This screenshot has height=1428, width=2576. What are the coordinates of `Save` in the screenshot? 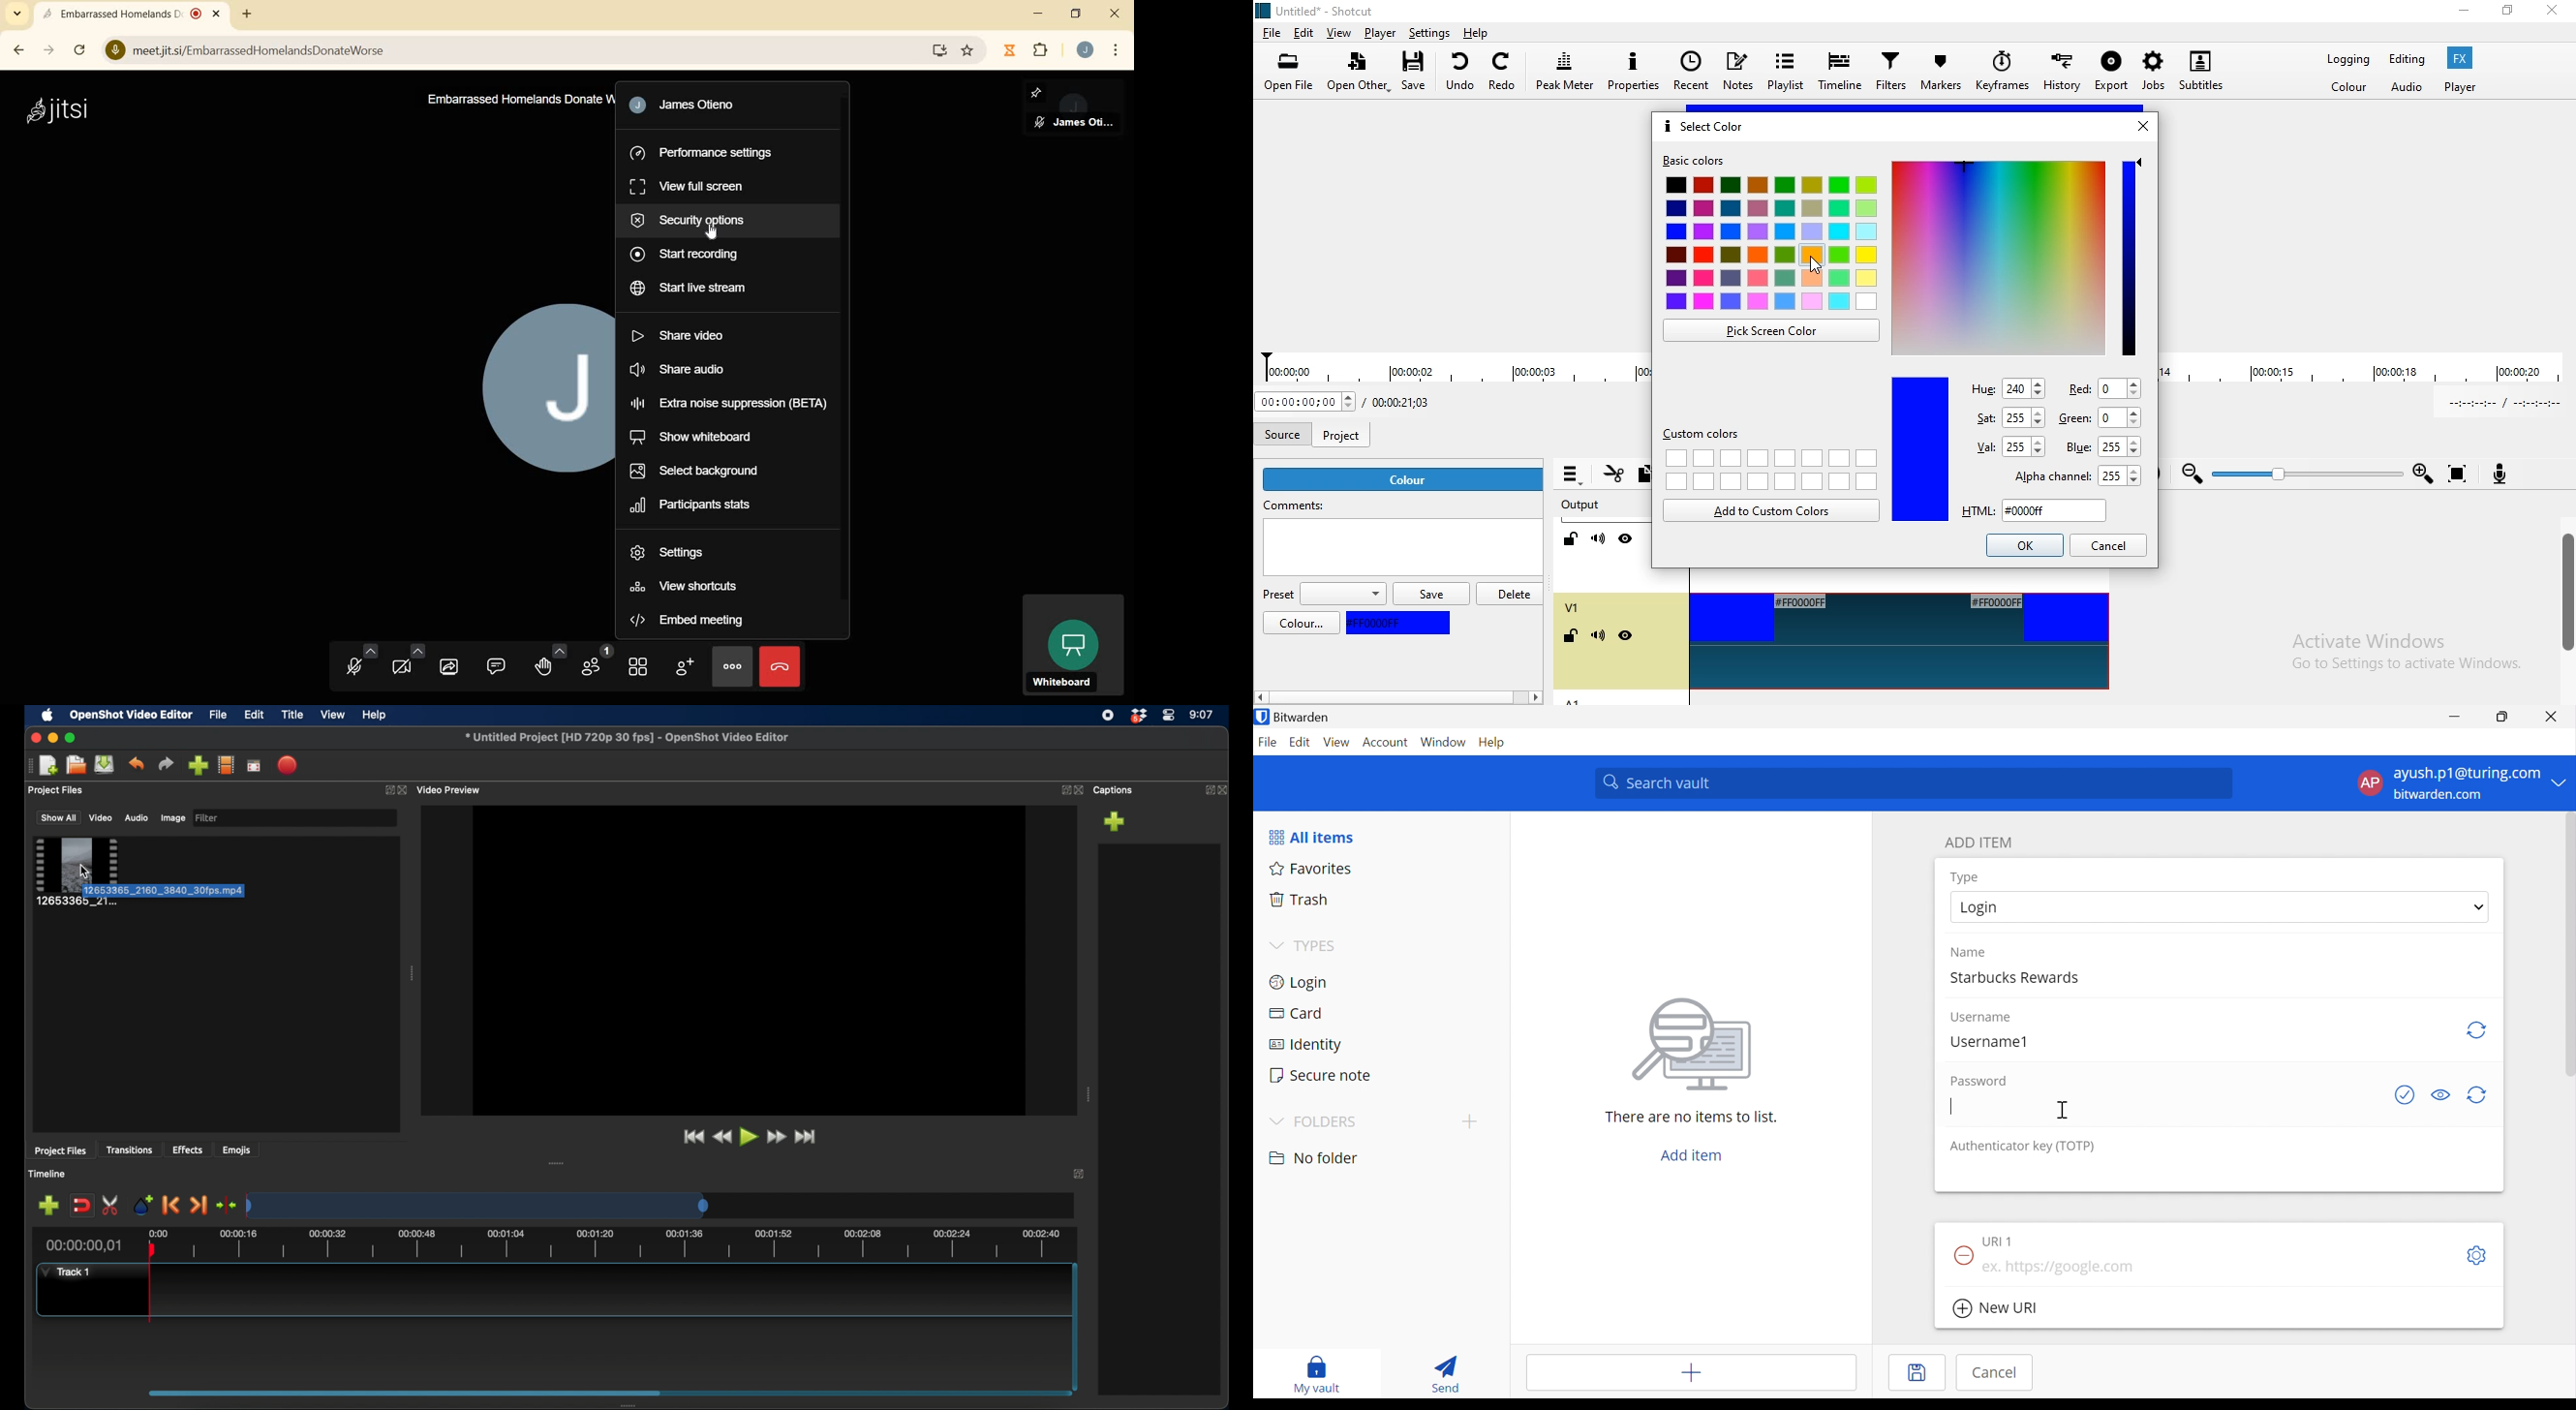 It's located at (1420, 72).